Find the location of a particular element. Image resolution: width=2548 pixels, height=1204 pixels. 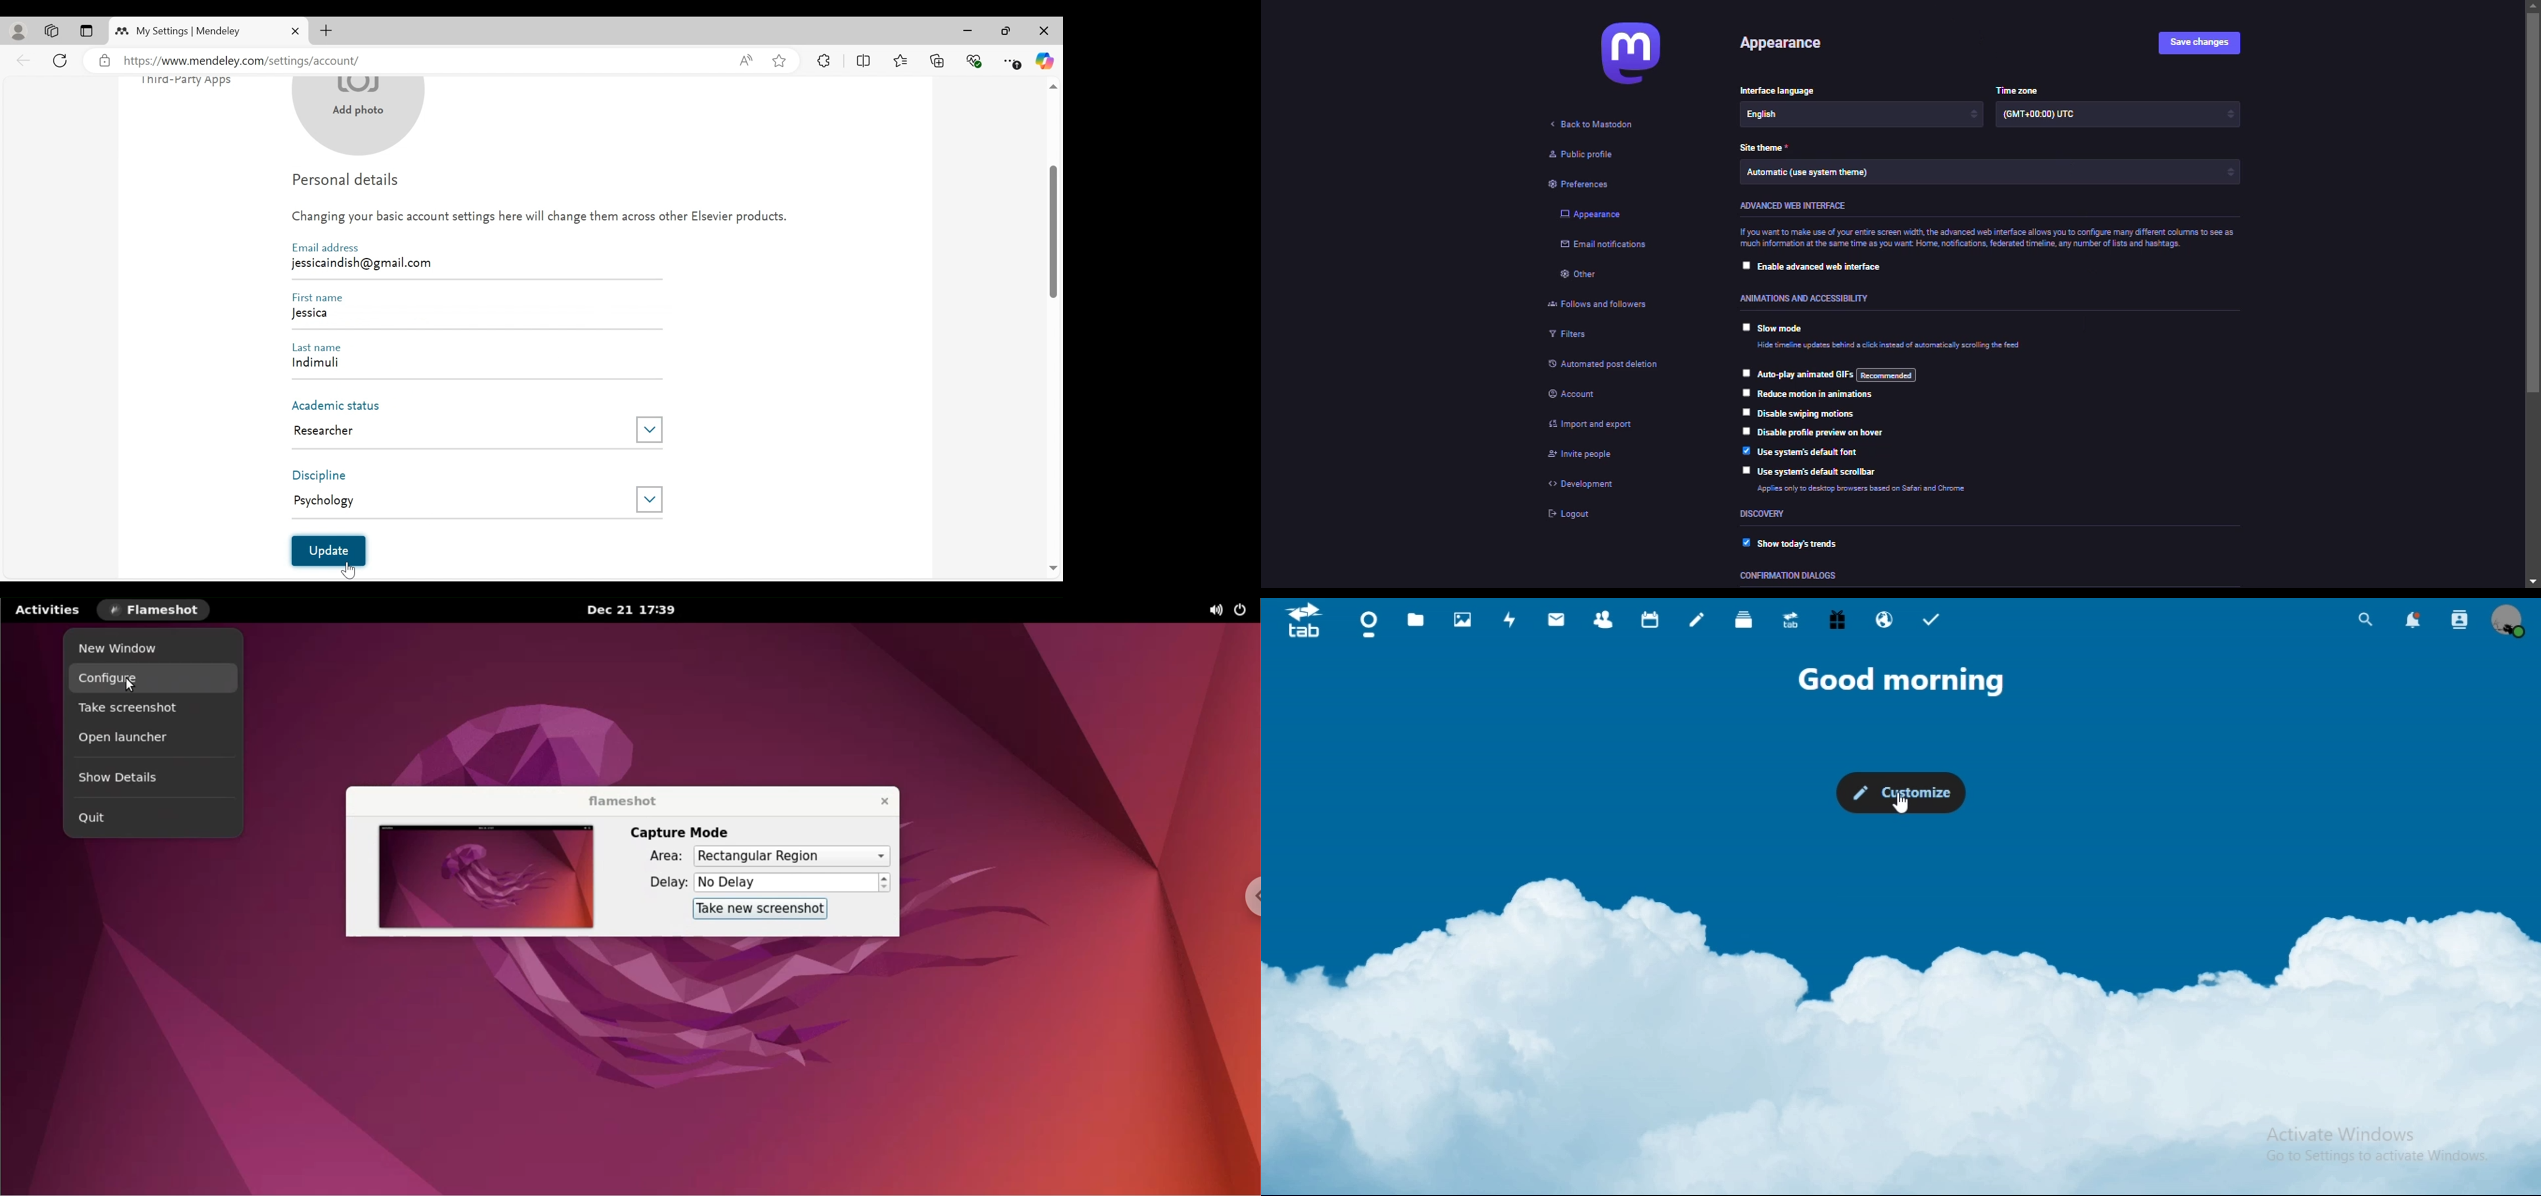

automated post deletion is located at coordinates (1614, 364).